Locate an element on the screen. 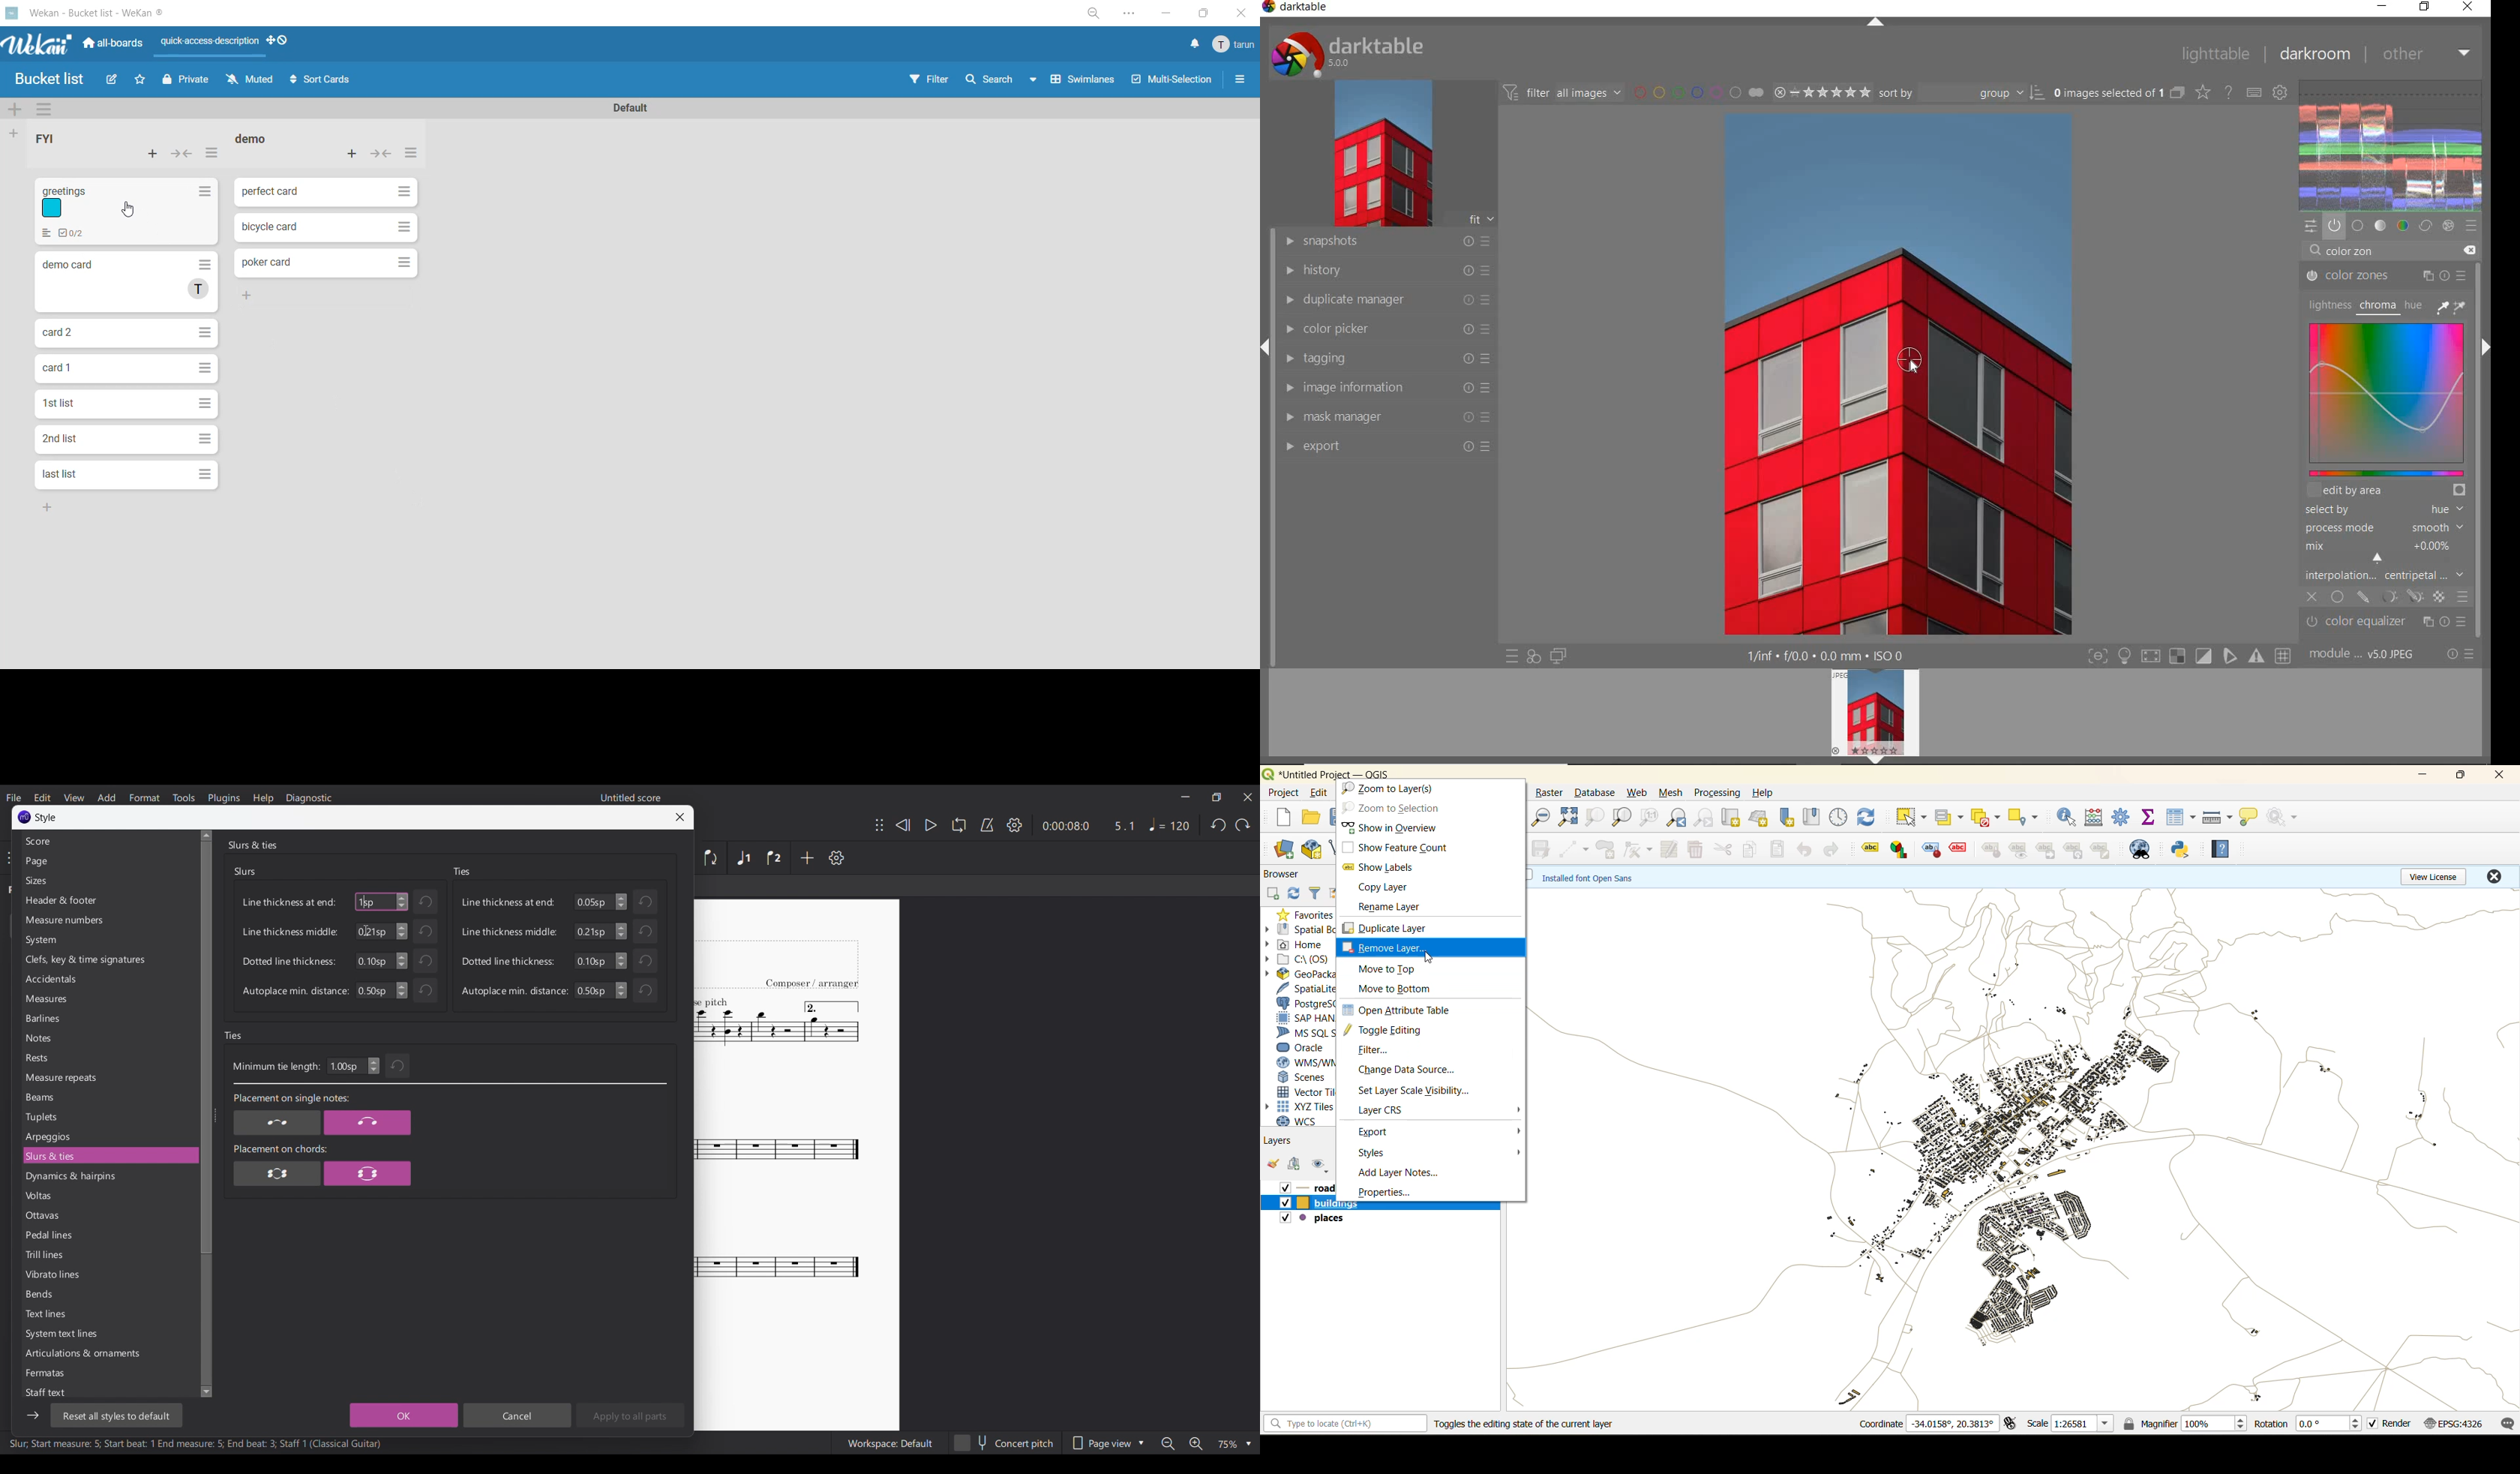 This screenshot has width=2520, height=1484. close is located at coordinates (2500, 775).